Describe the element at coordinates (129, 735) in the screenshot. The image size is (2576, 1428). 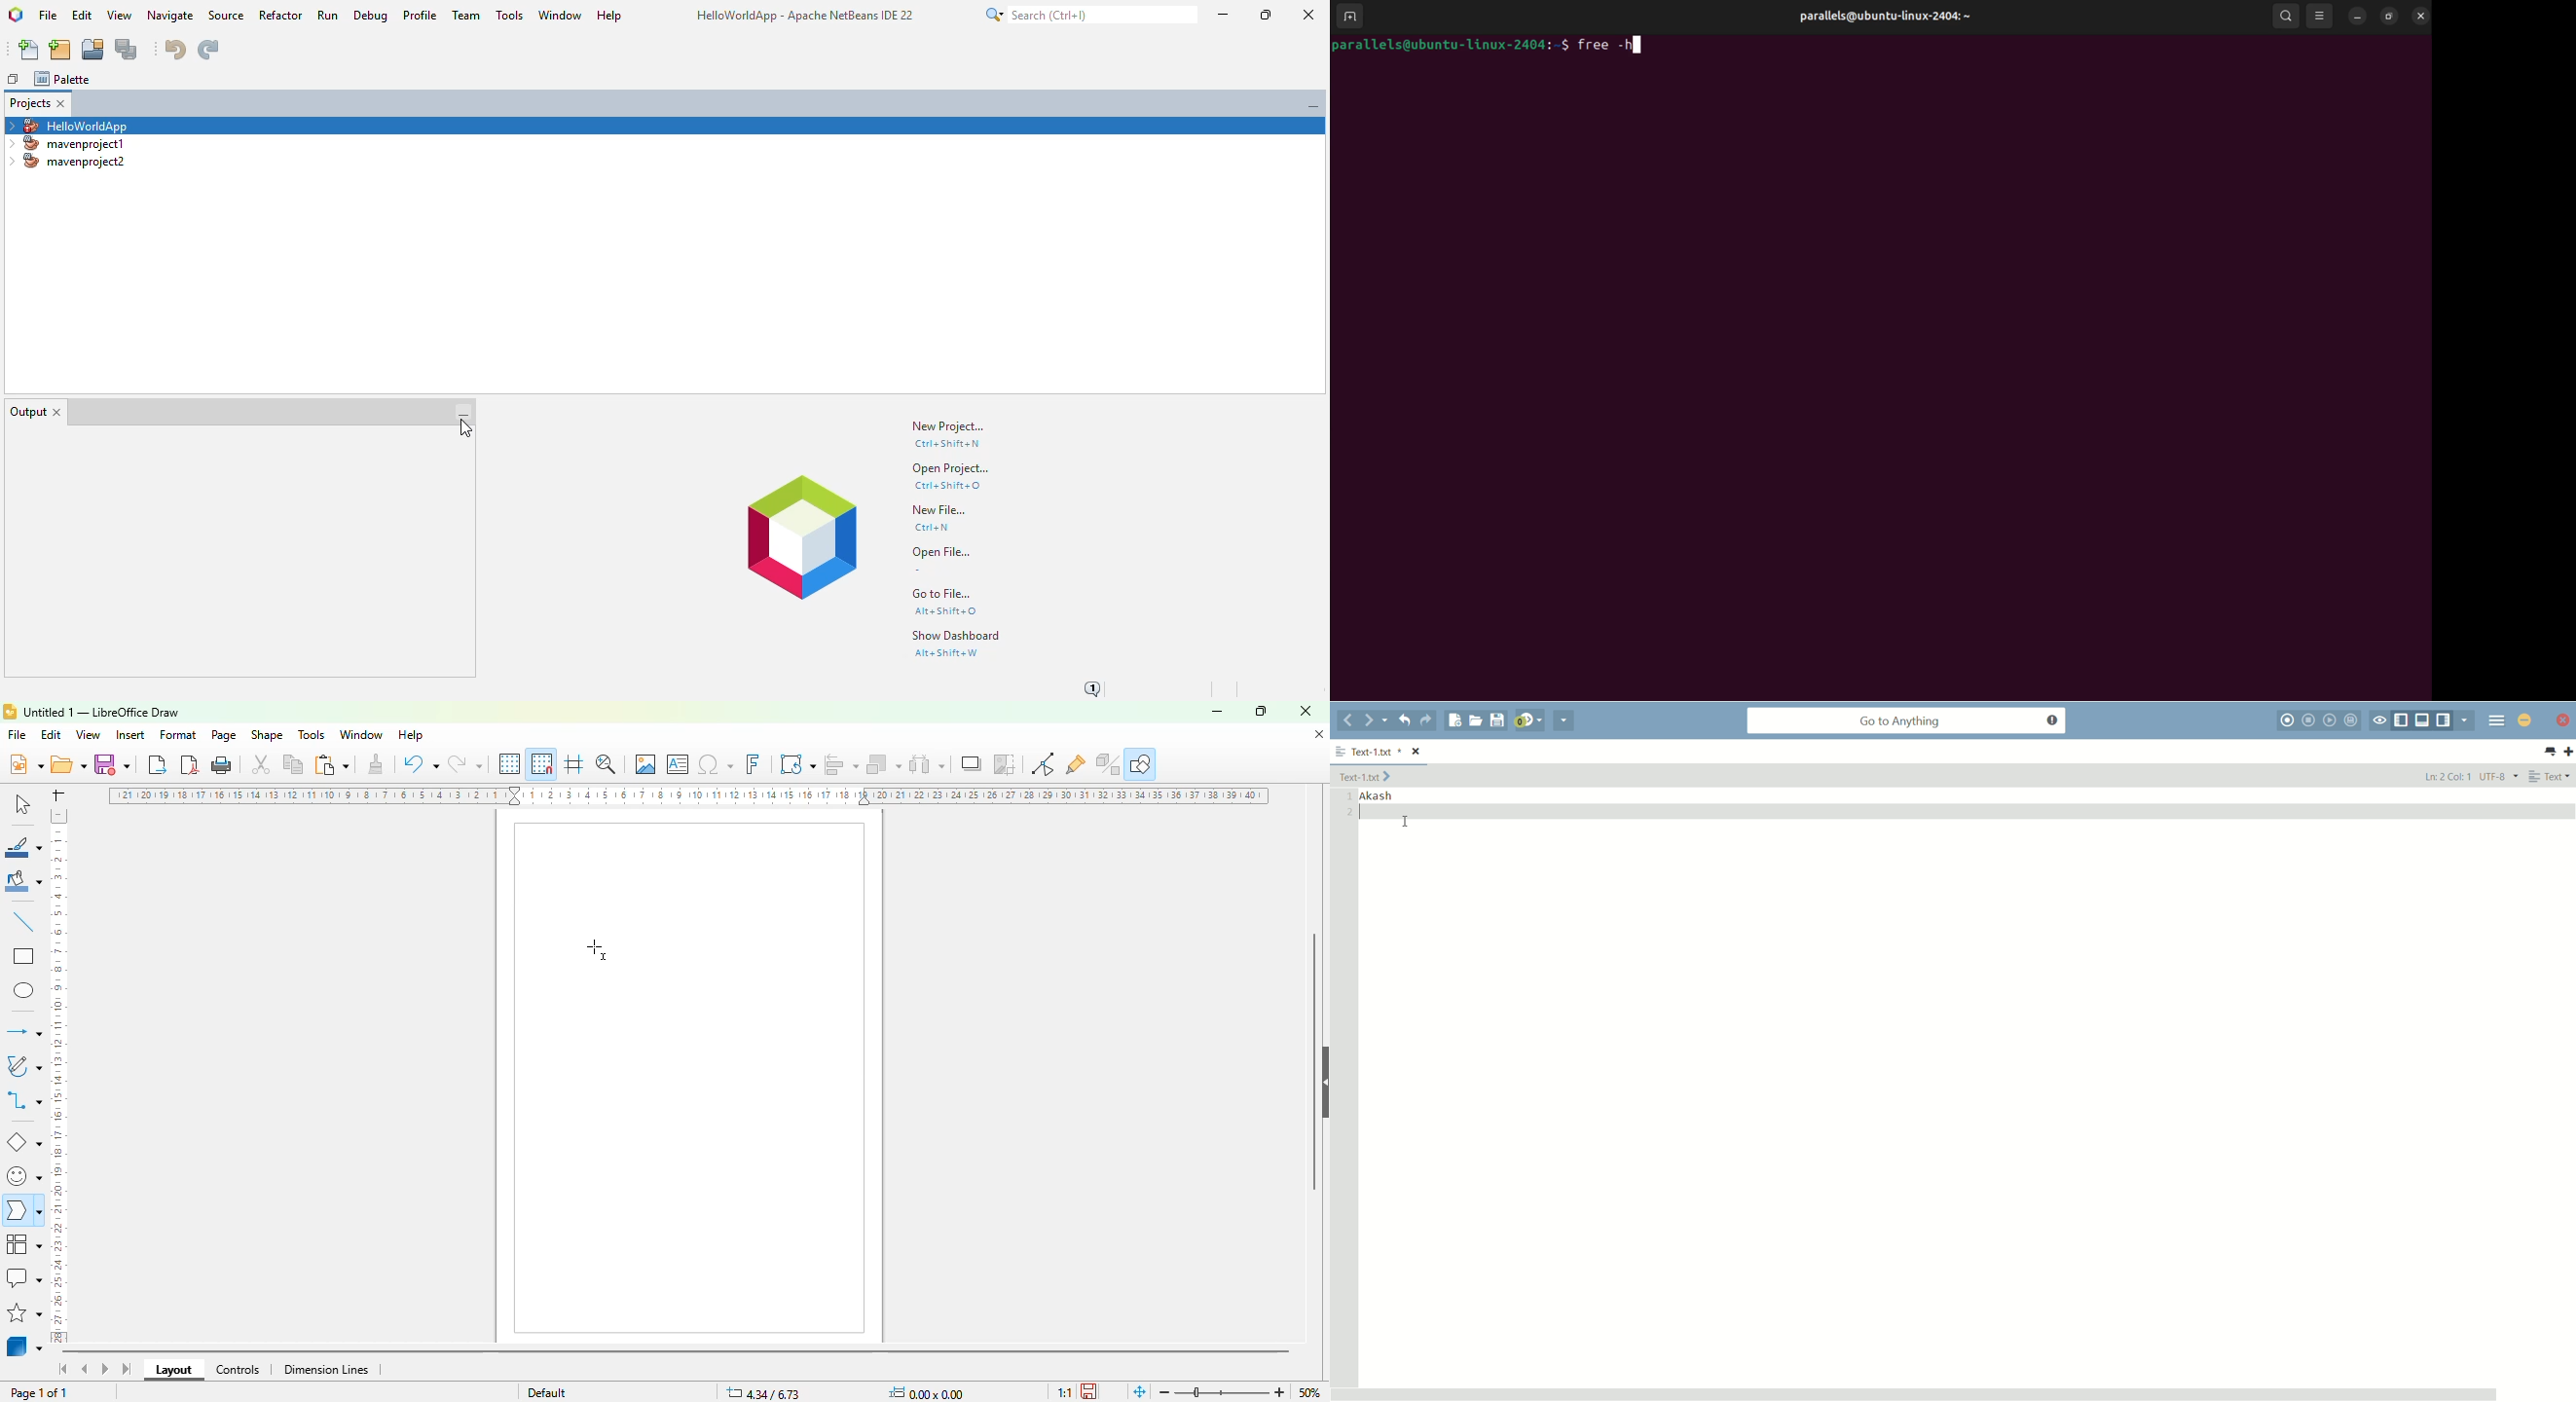
I see `insert` at that location.